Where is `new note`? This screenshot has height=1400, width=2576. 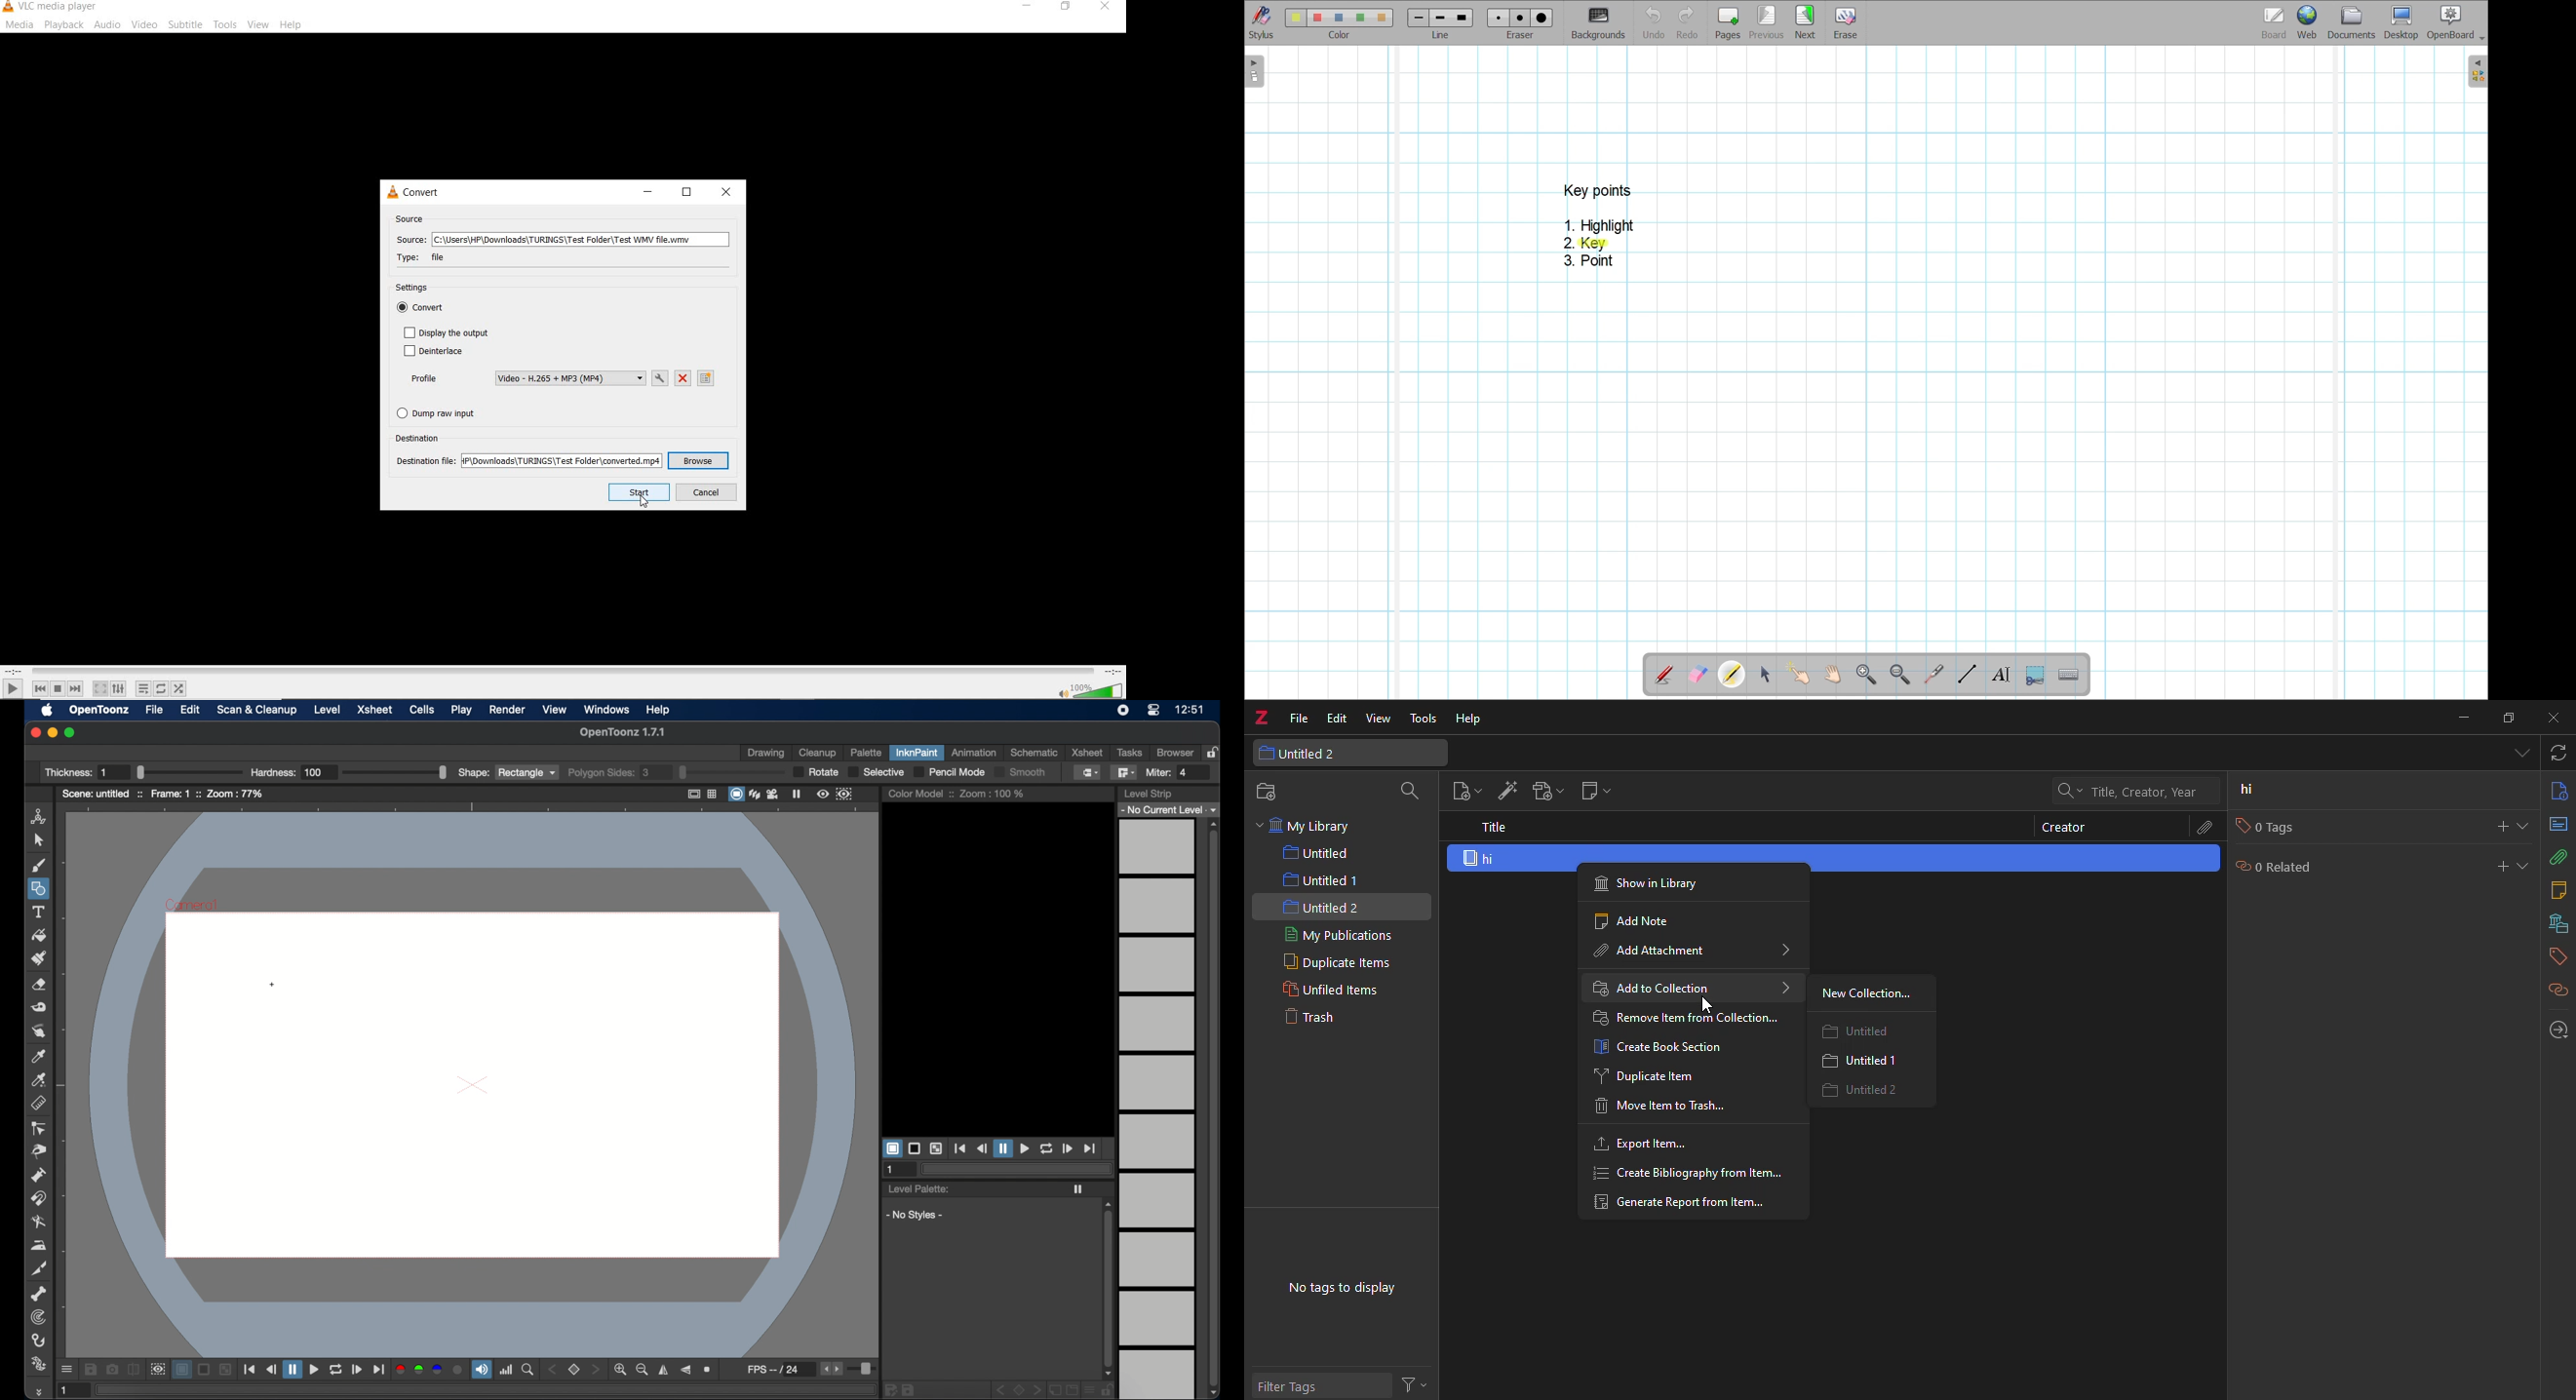 new note is located at coordinates (1593, 791).